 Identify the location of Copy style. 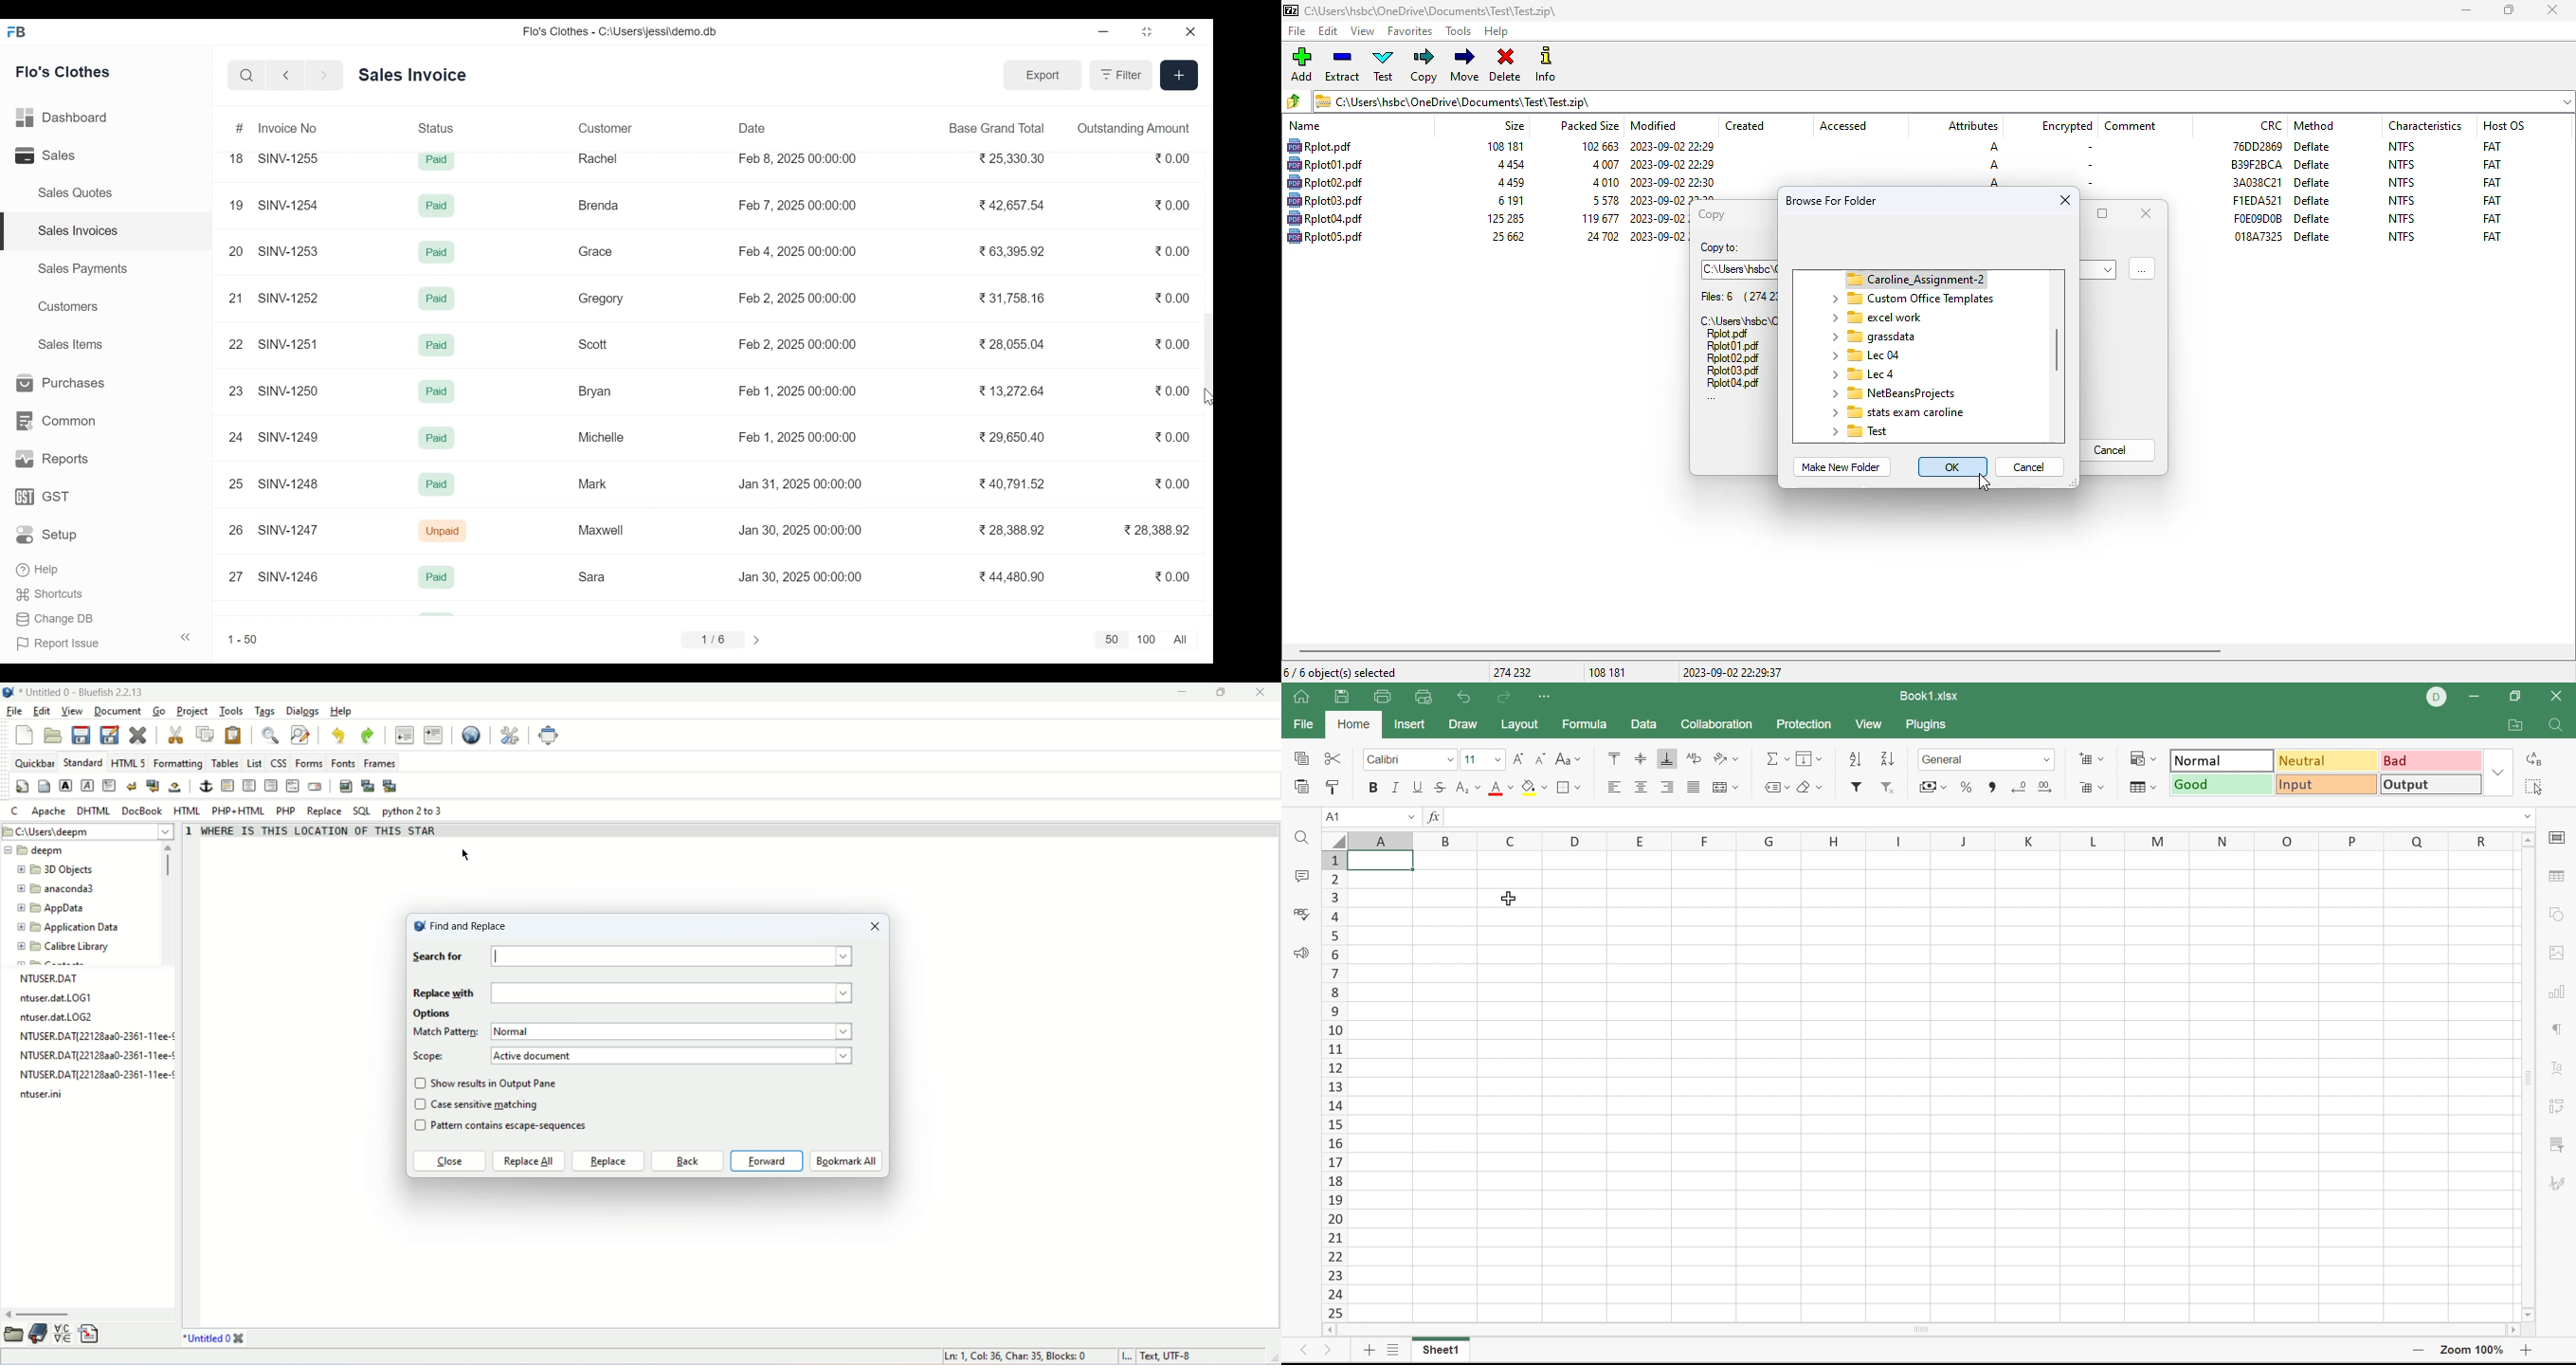
(1333, 786).